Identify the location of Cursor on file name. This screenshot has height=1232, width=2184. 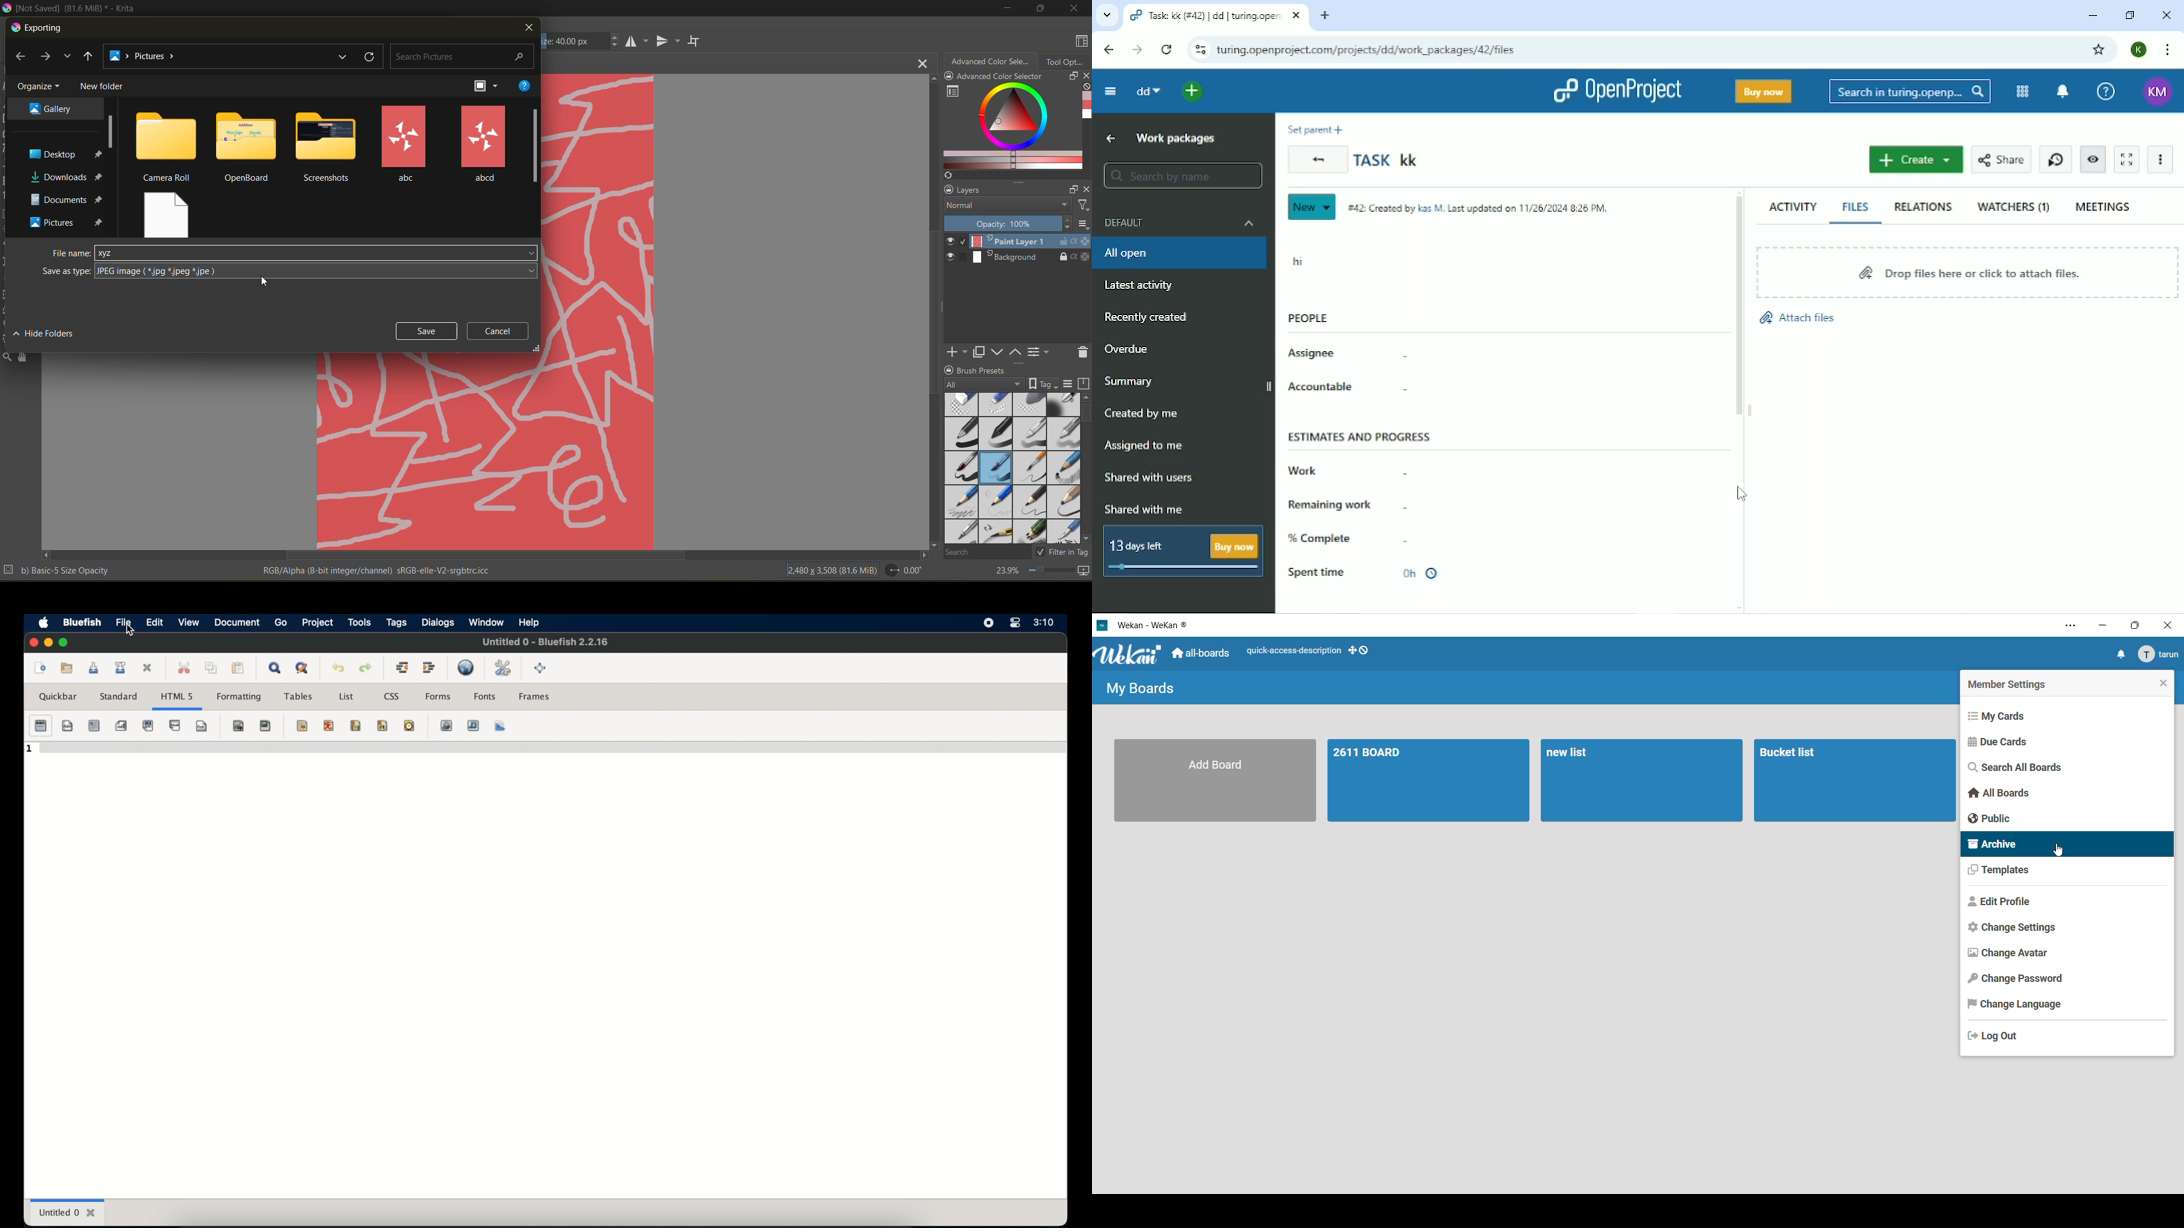
(317, 253).